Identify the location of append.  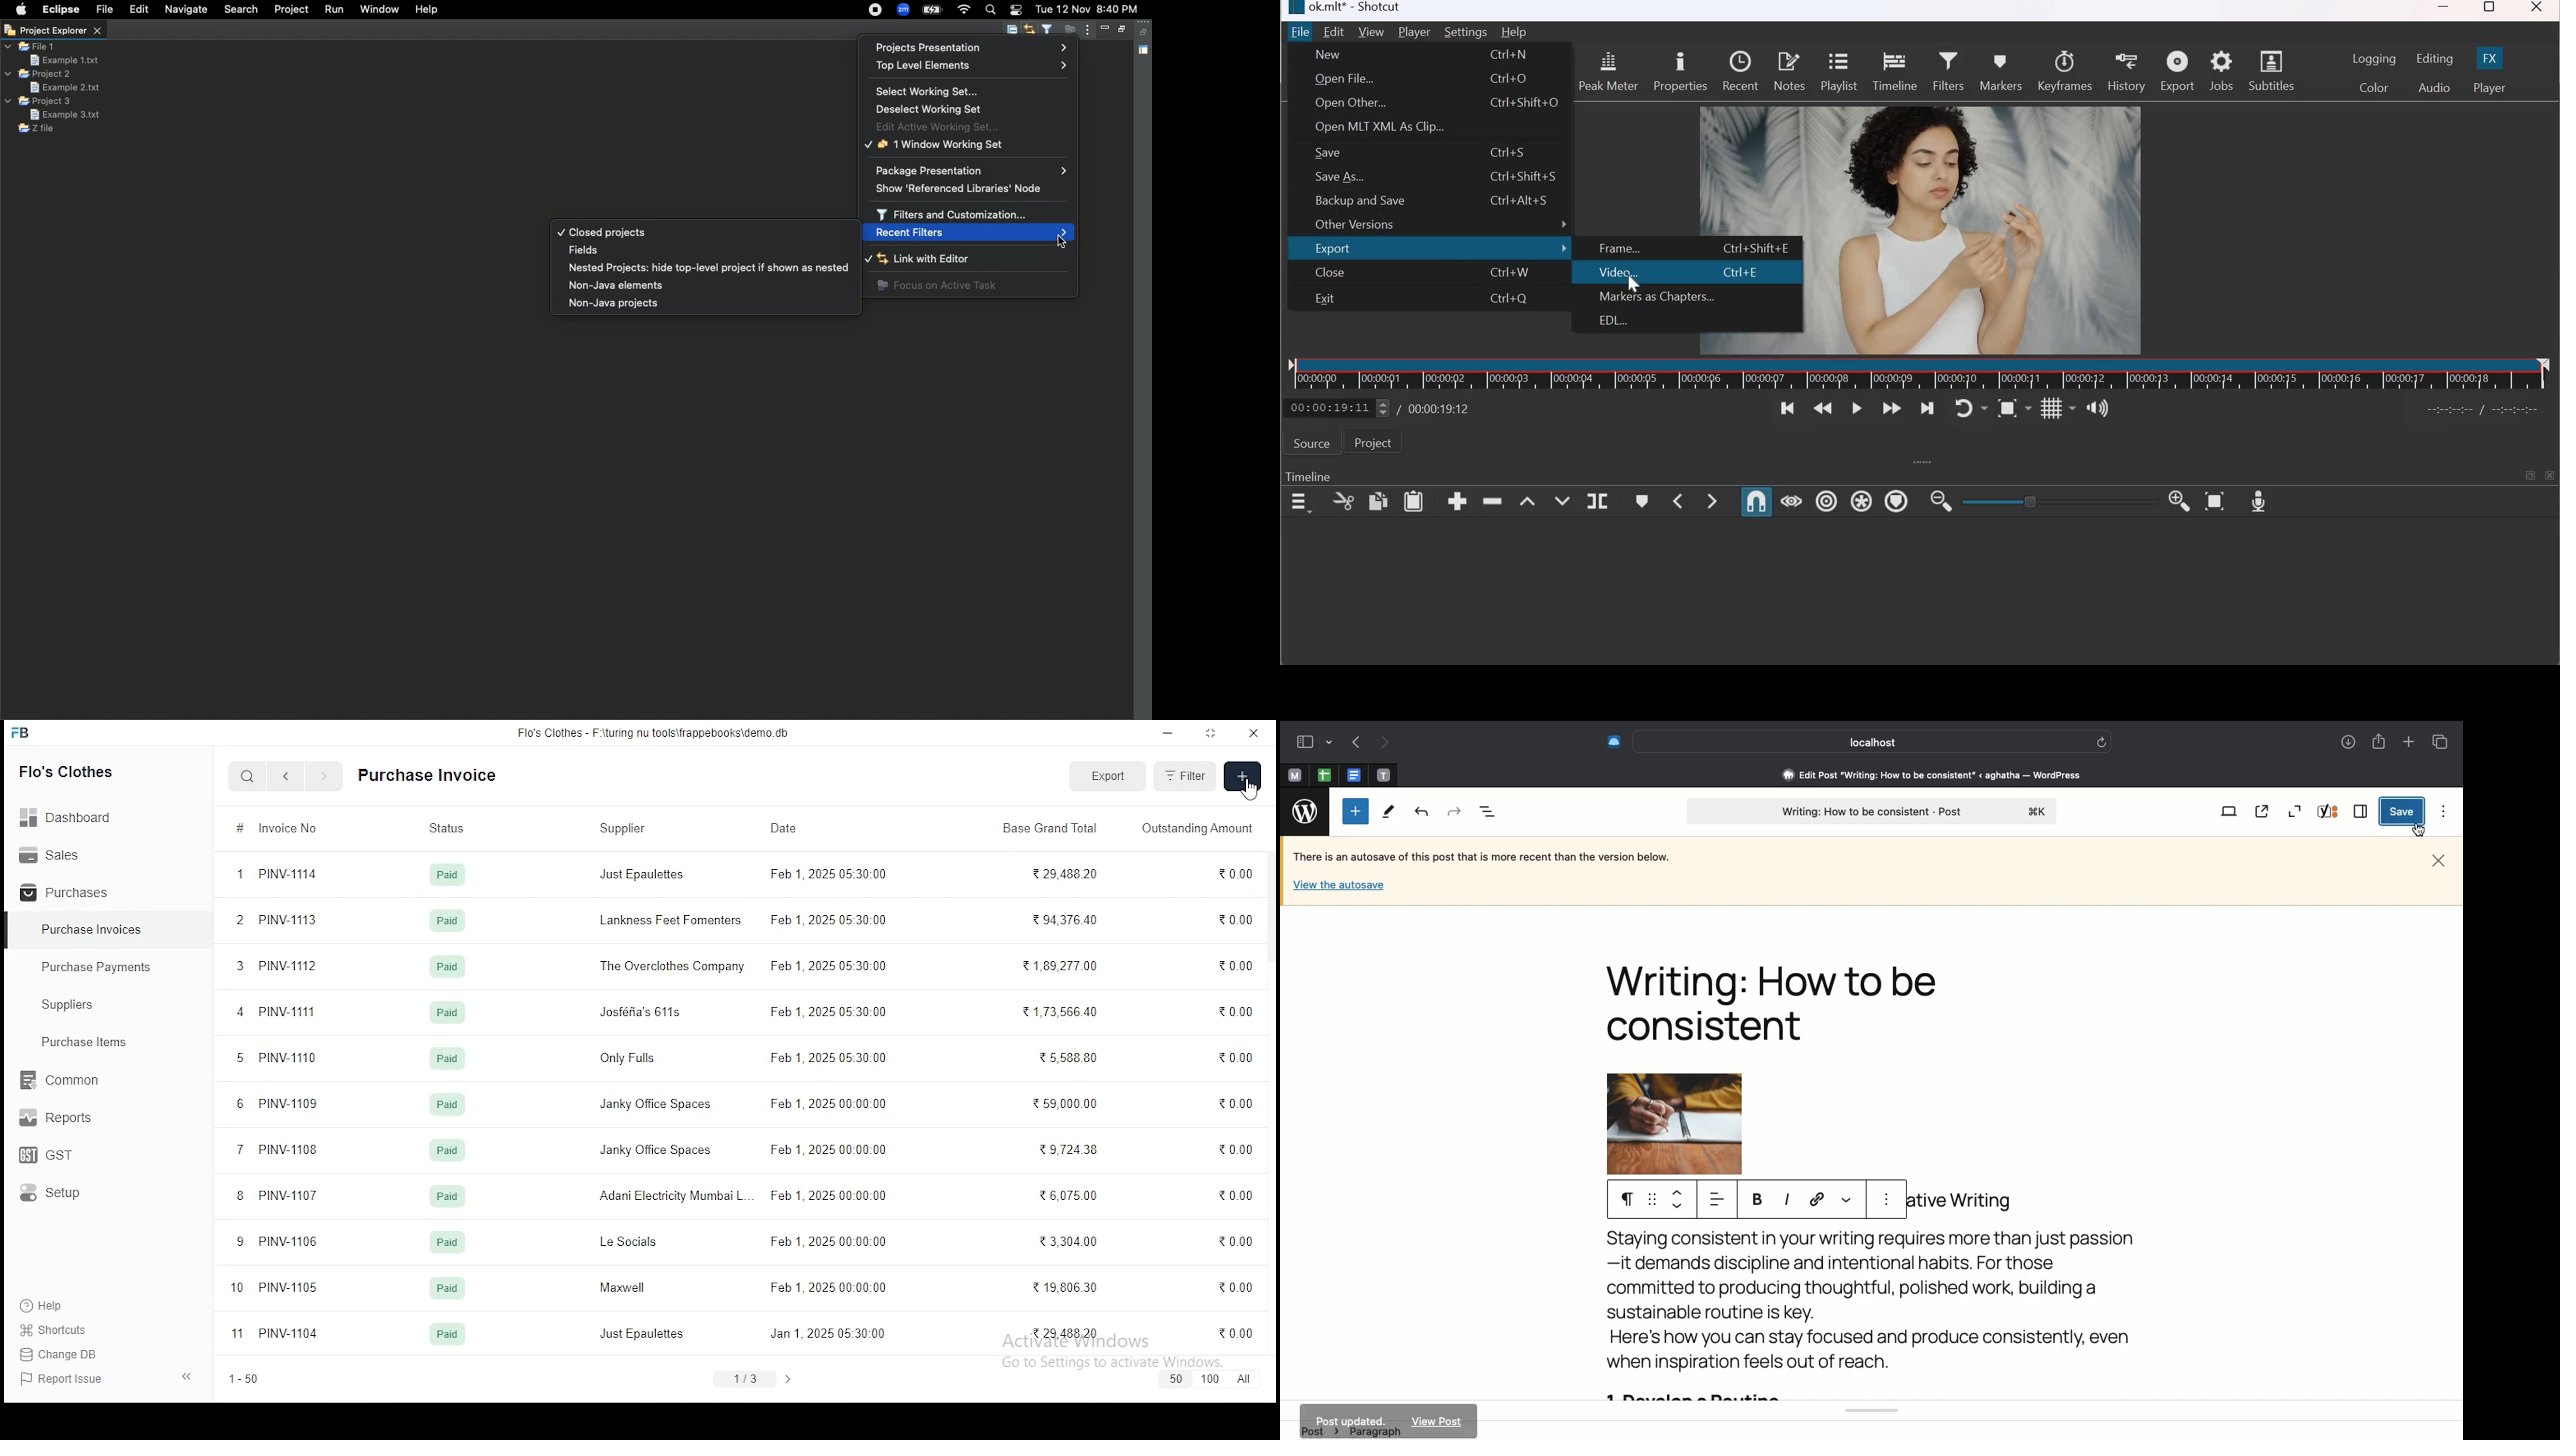
(1457, 501).